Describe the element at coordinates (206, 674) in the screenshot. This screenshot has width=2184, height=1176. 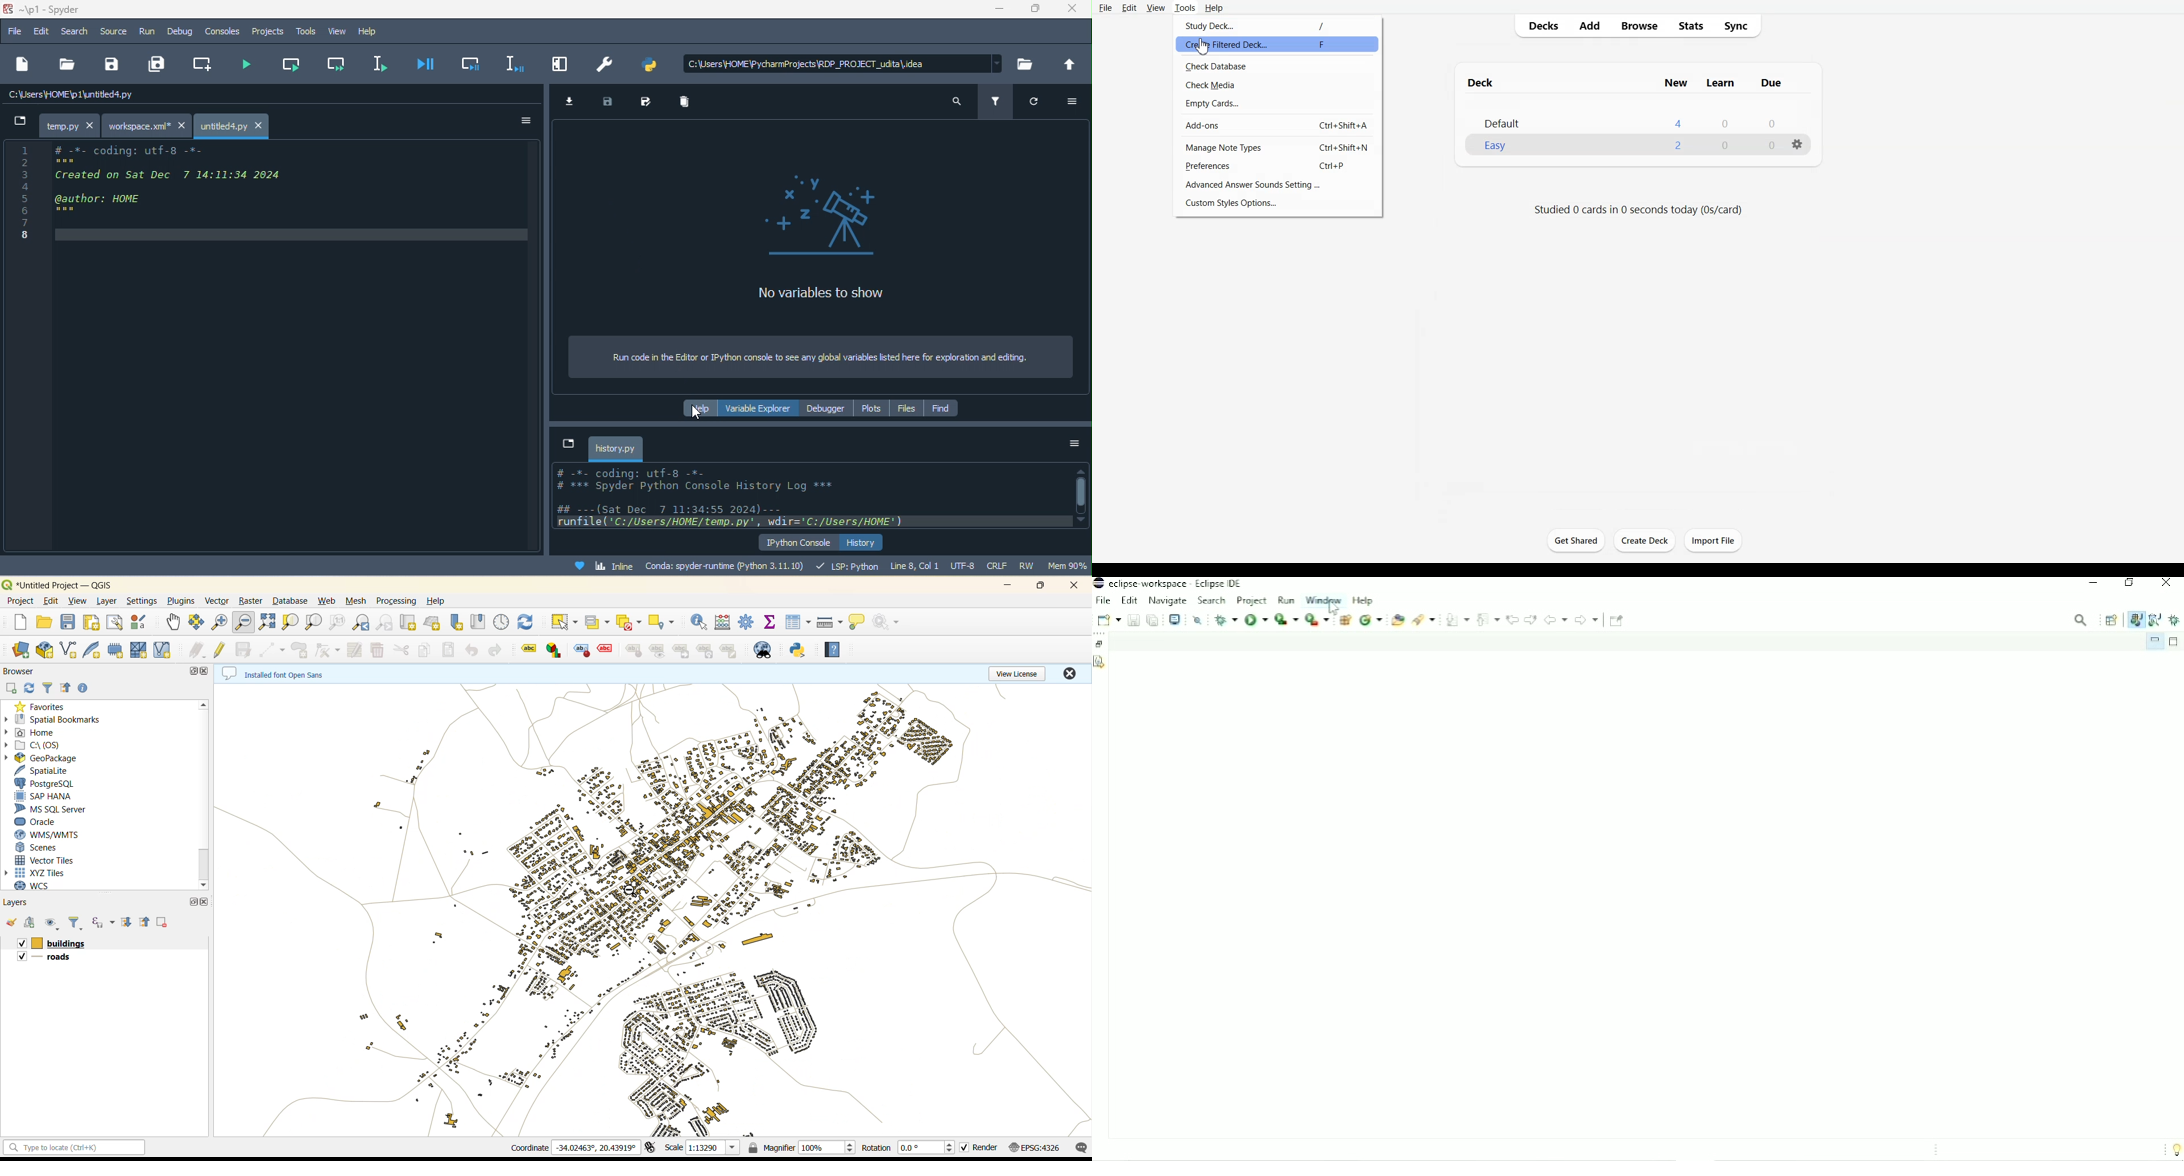
I see `close` at that location.